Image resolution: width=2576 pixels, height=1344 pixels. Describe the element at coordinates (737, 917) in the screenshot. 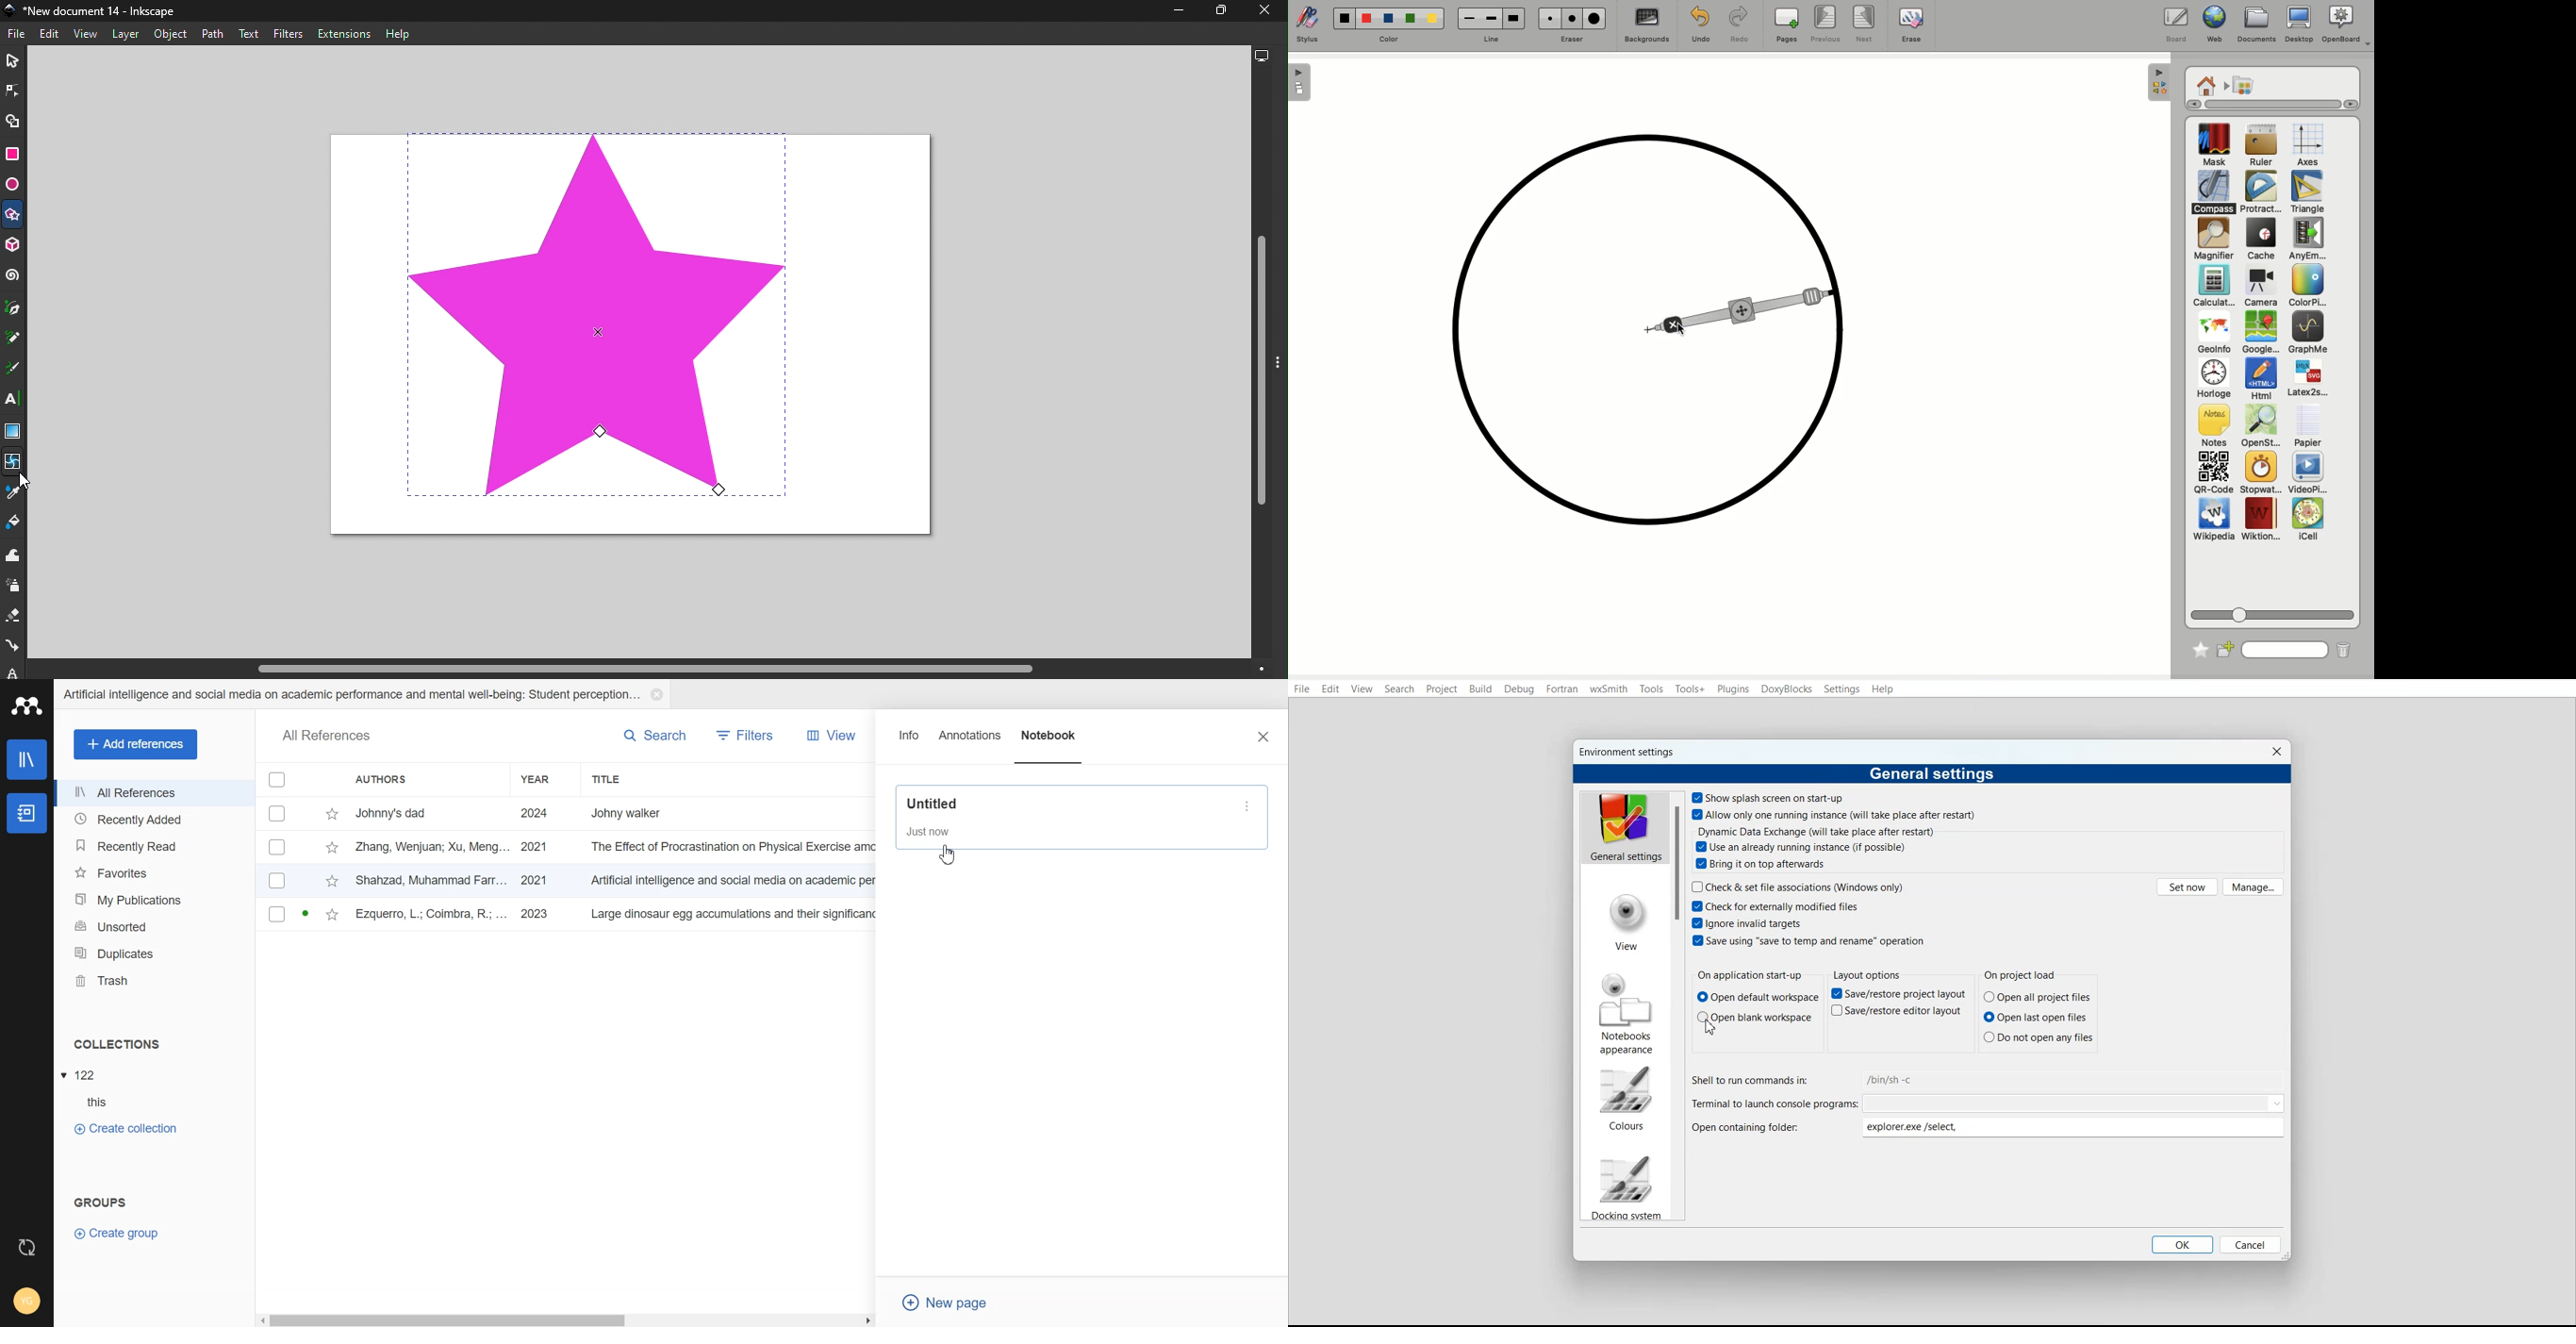

I see `large dinosaur egg accumulations and their significance` at that location.